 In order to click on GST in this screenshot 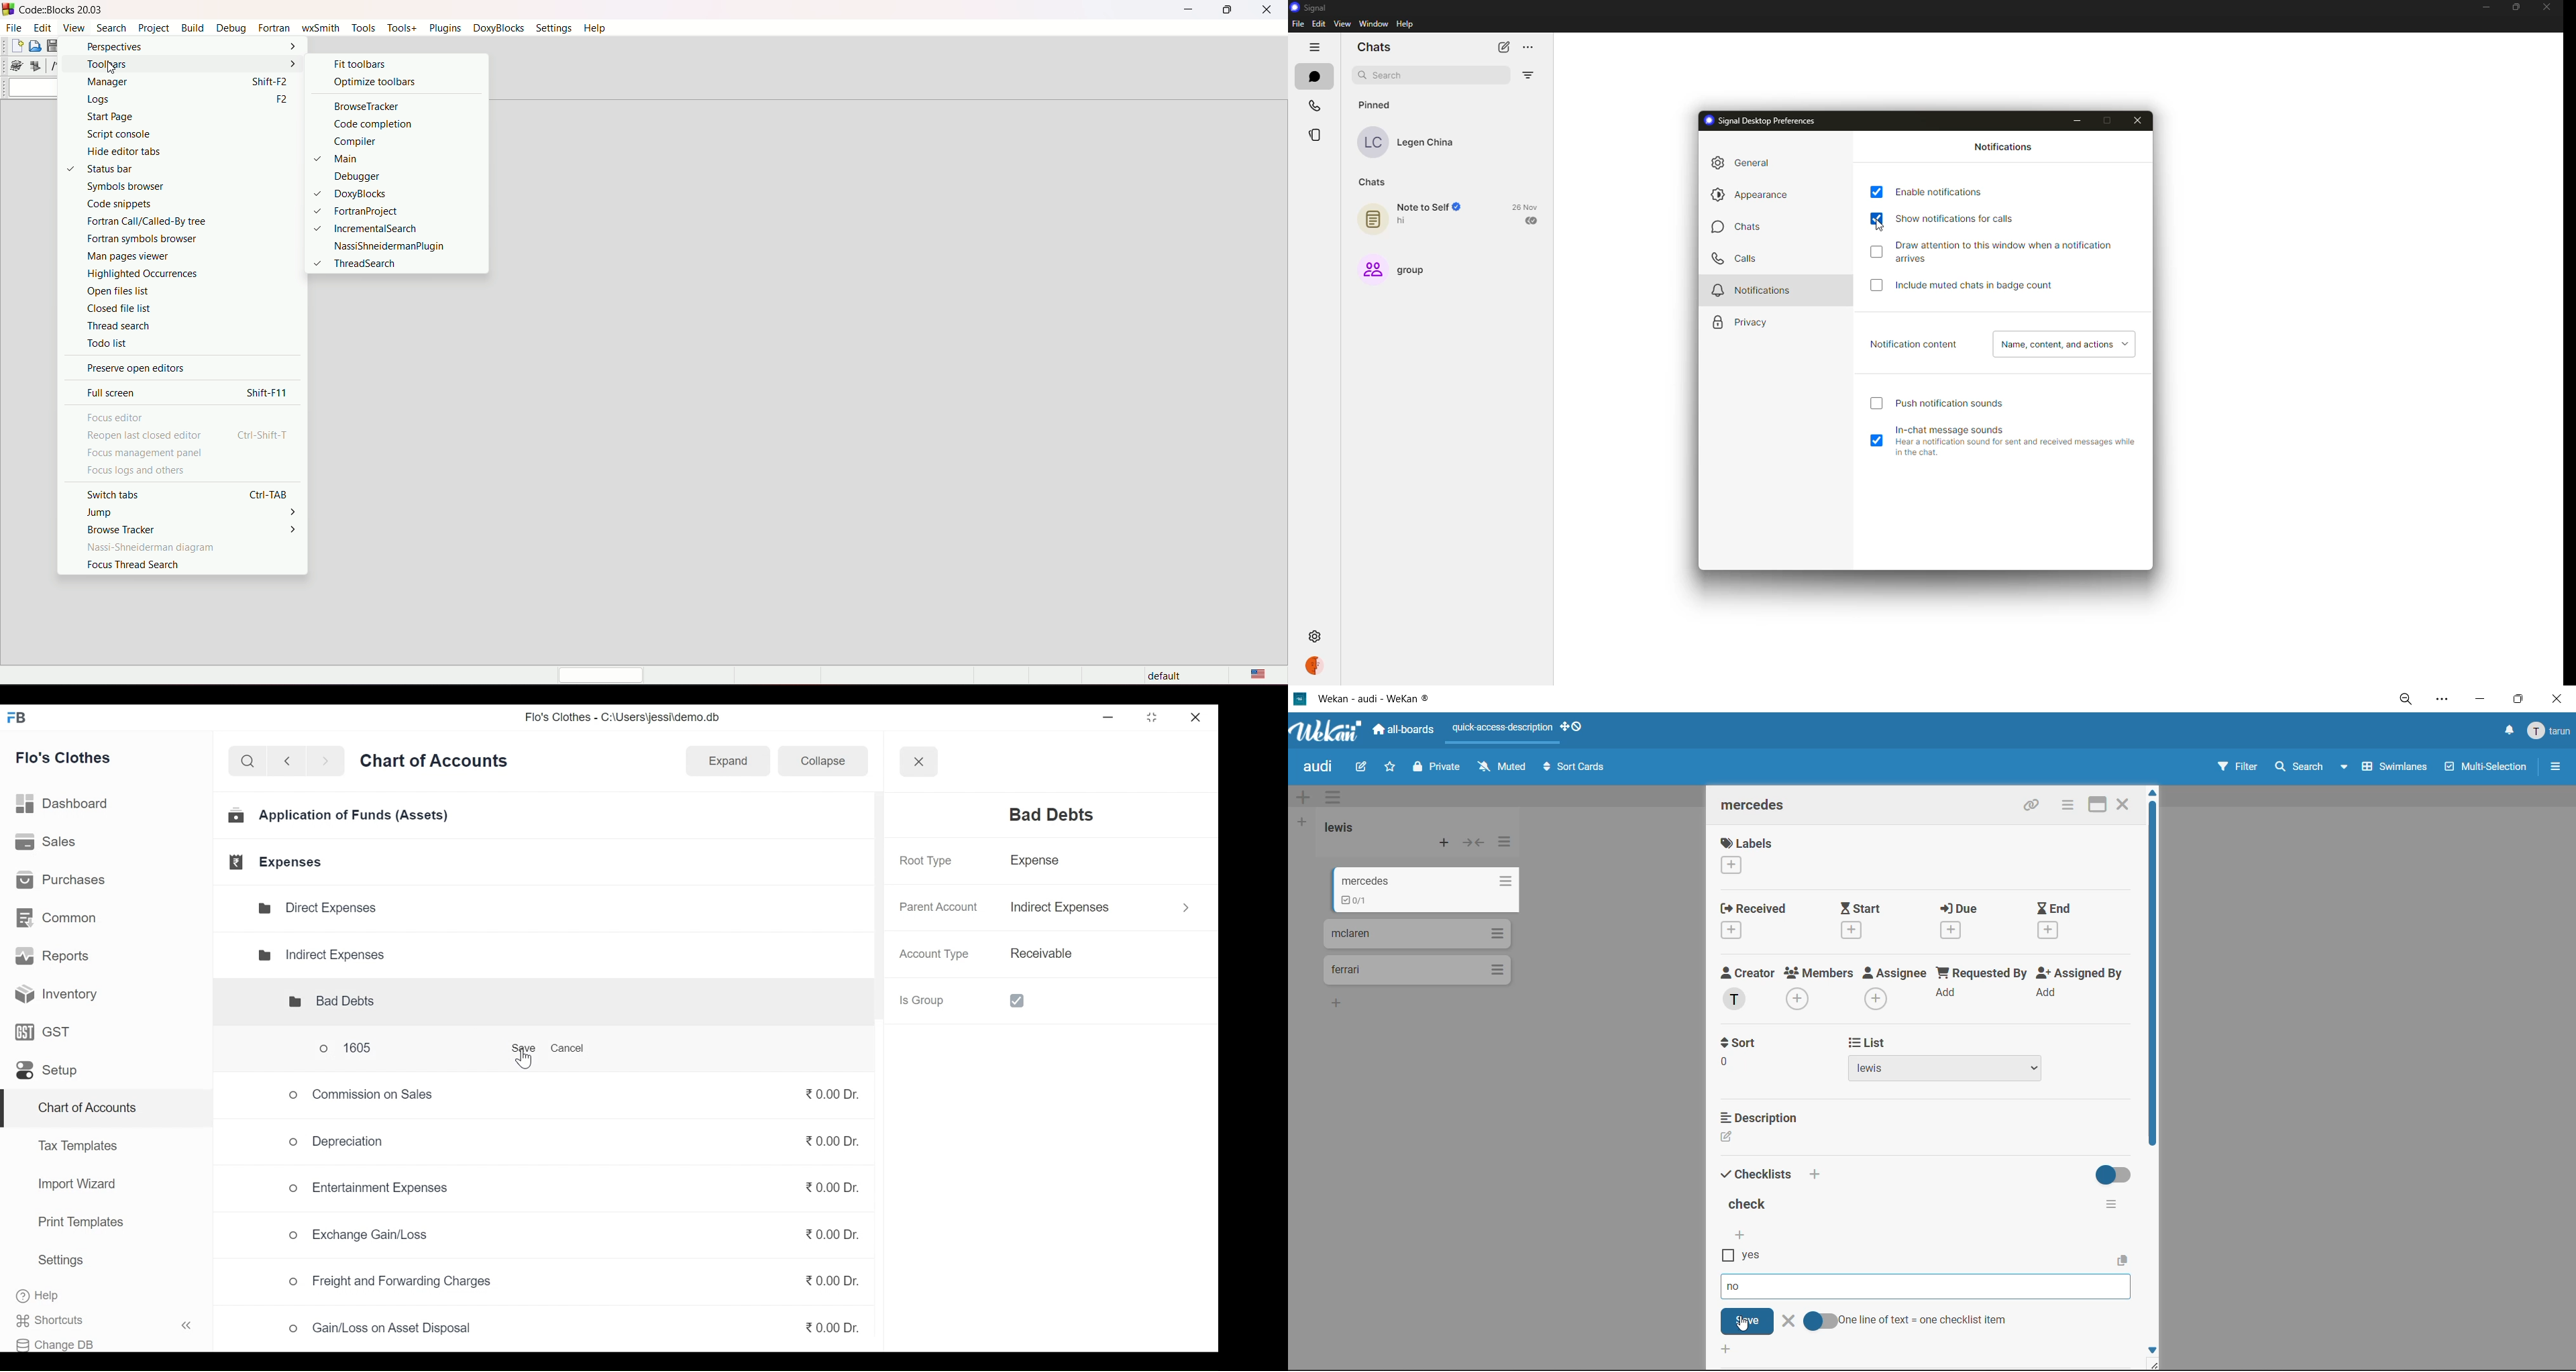, I will do `click(43, 1034)`.